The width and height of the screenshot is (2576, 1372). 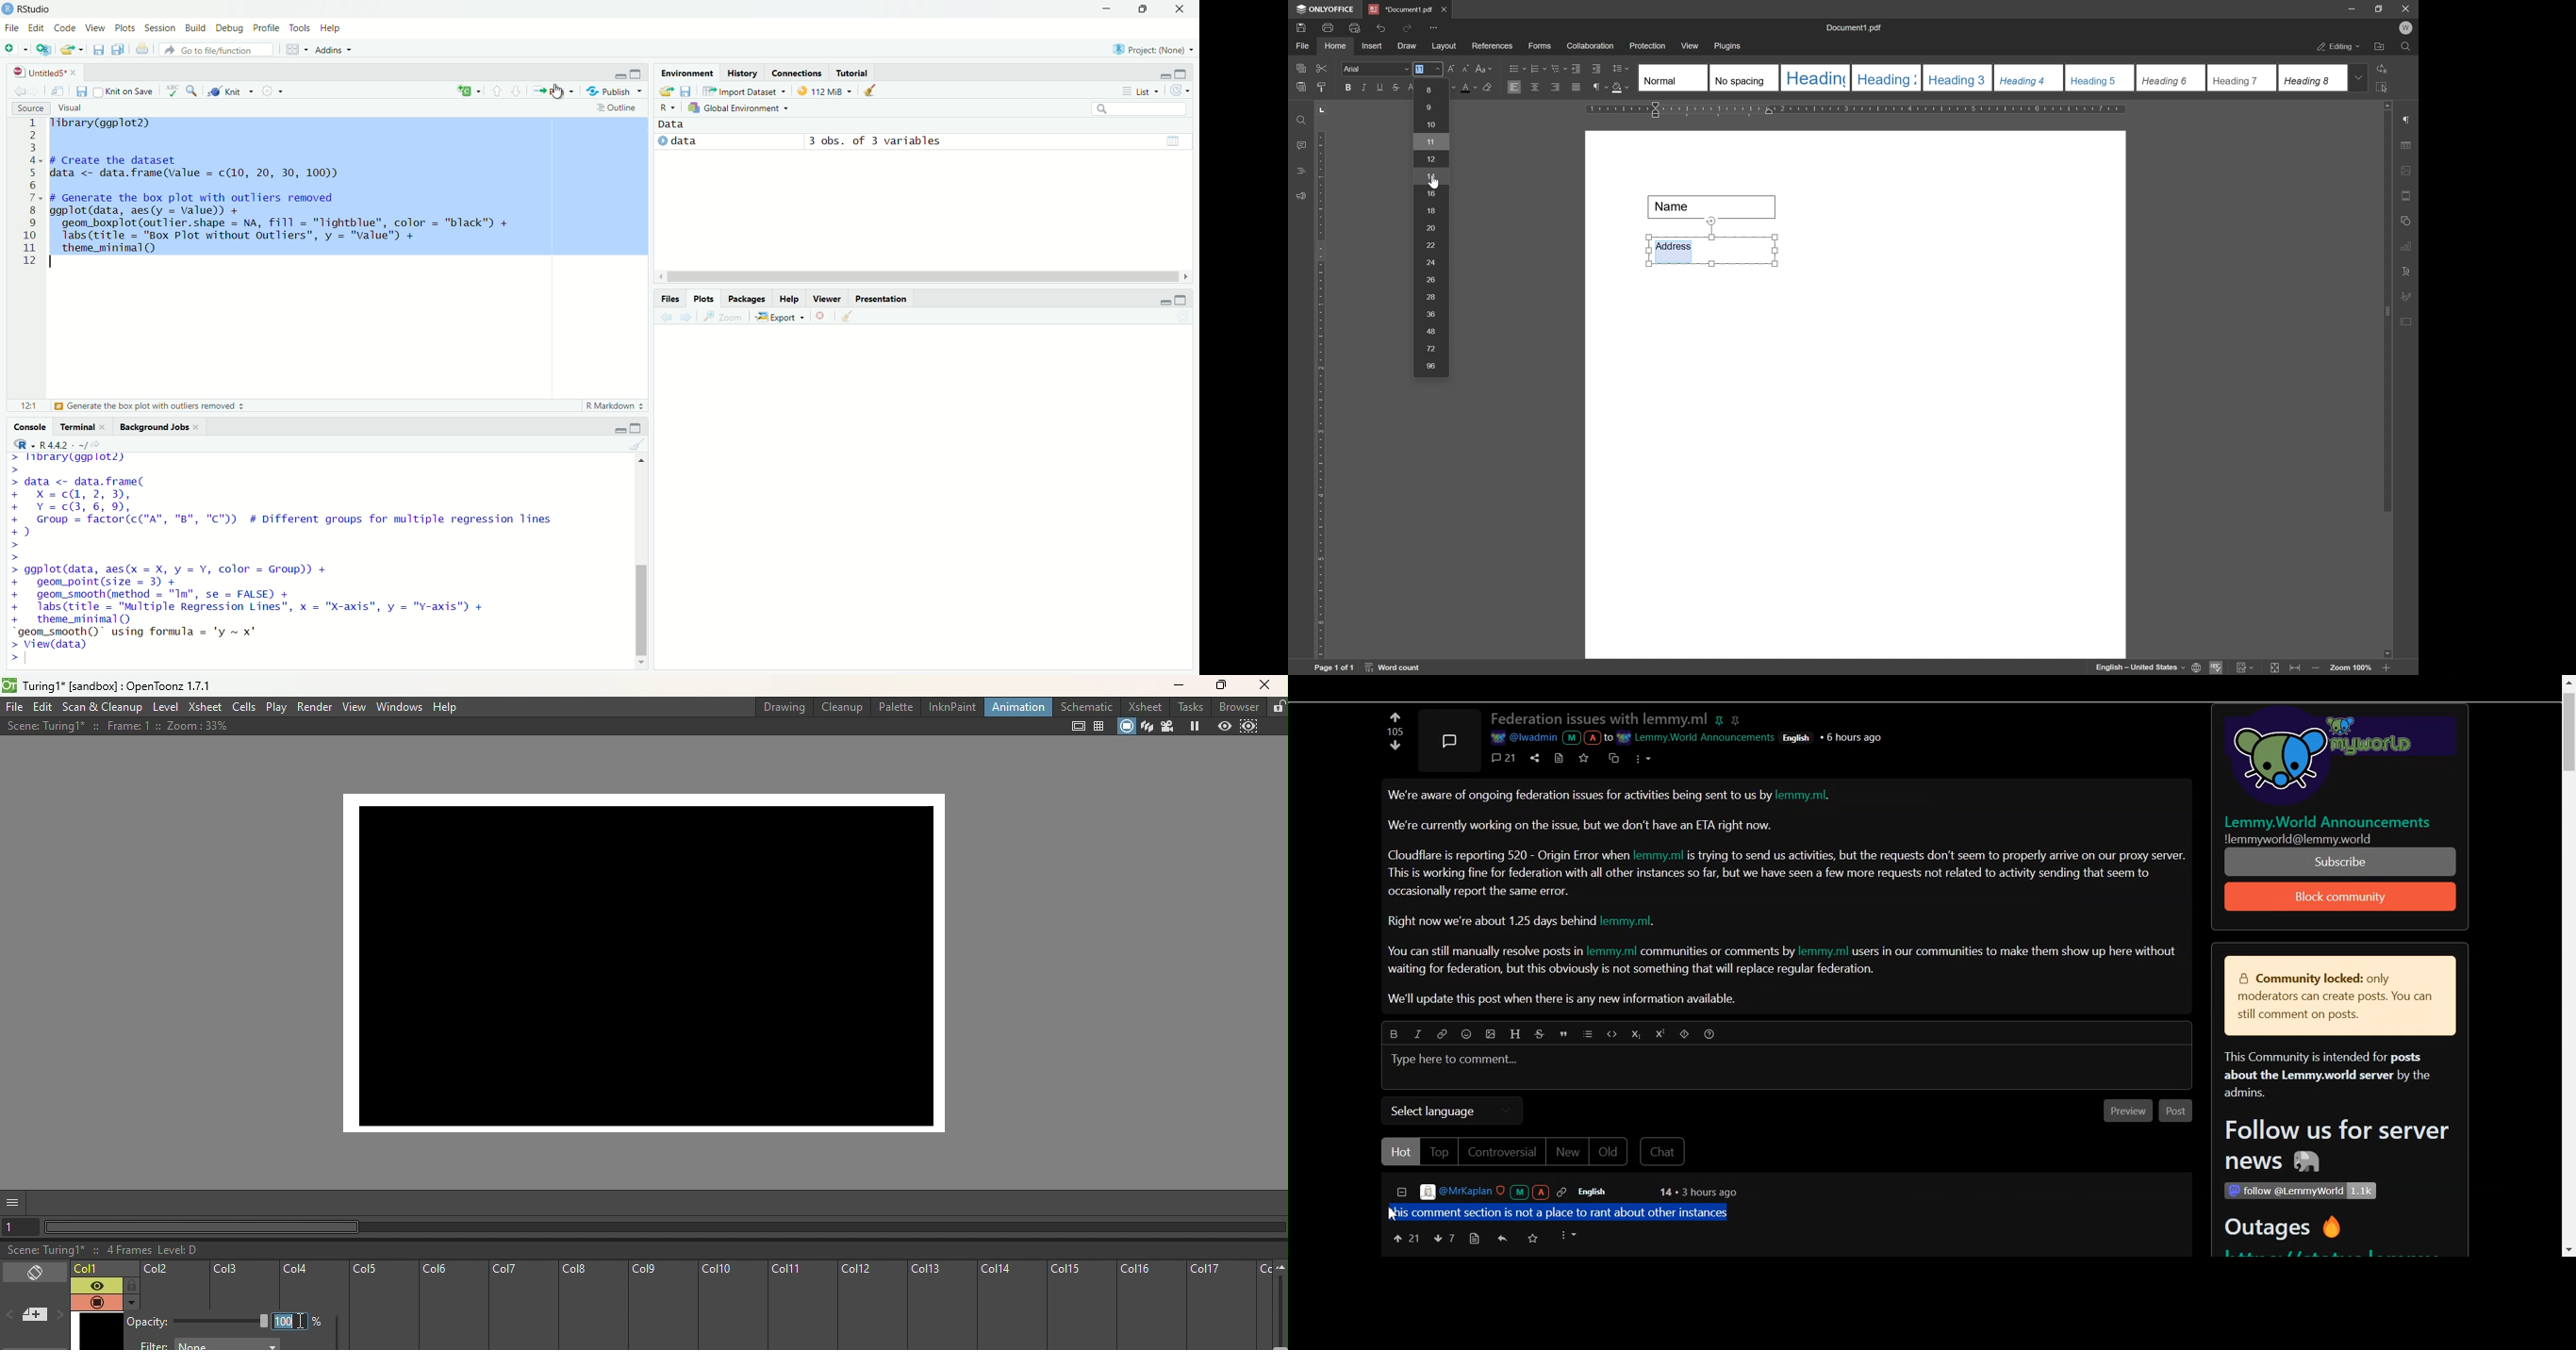 What do you see at coordinates (126, 28) in the screenshot?
I see `Plots` at bounding box center [126, 28].